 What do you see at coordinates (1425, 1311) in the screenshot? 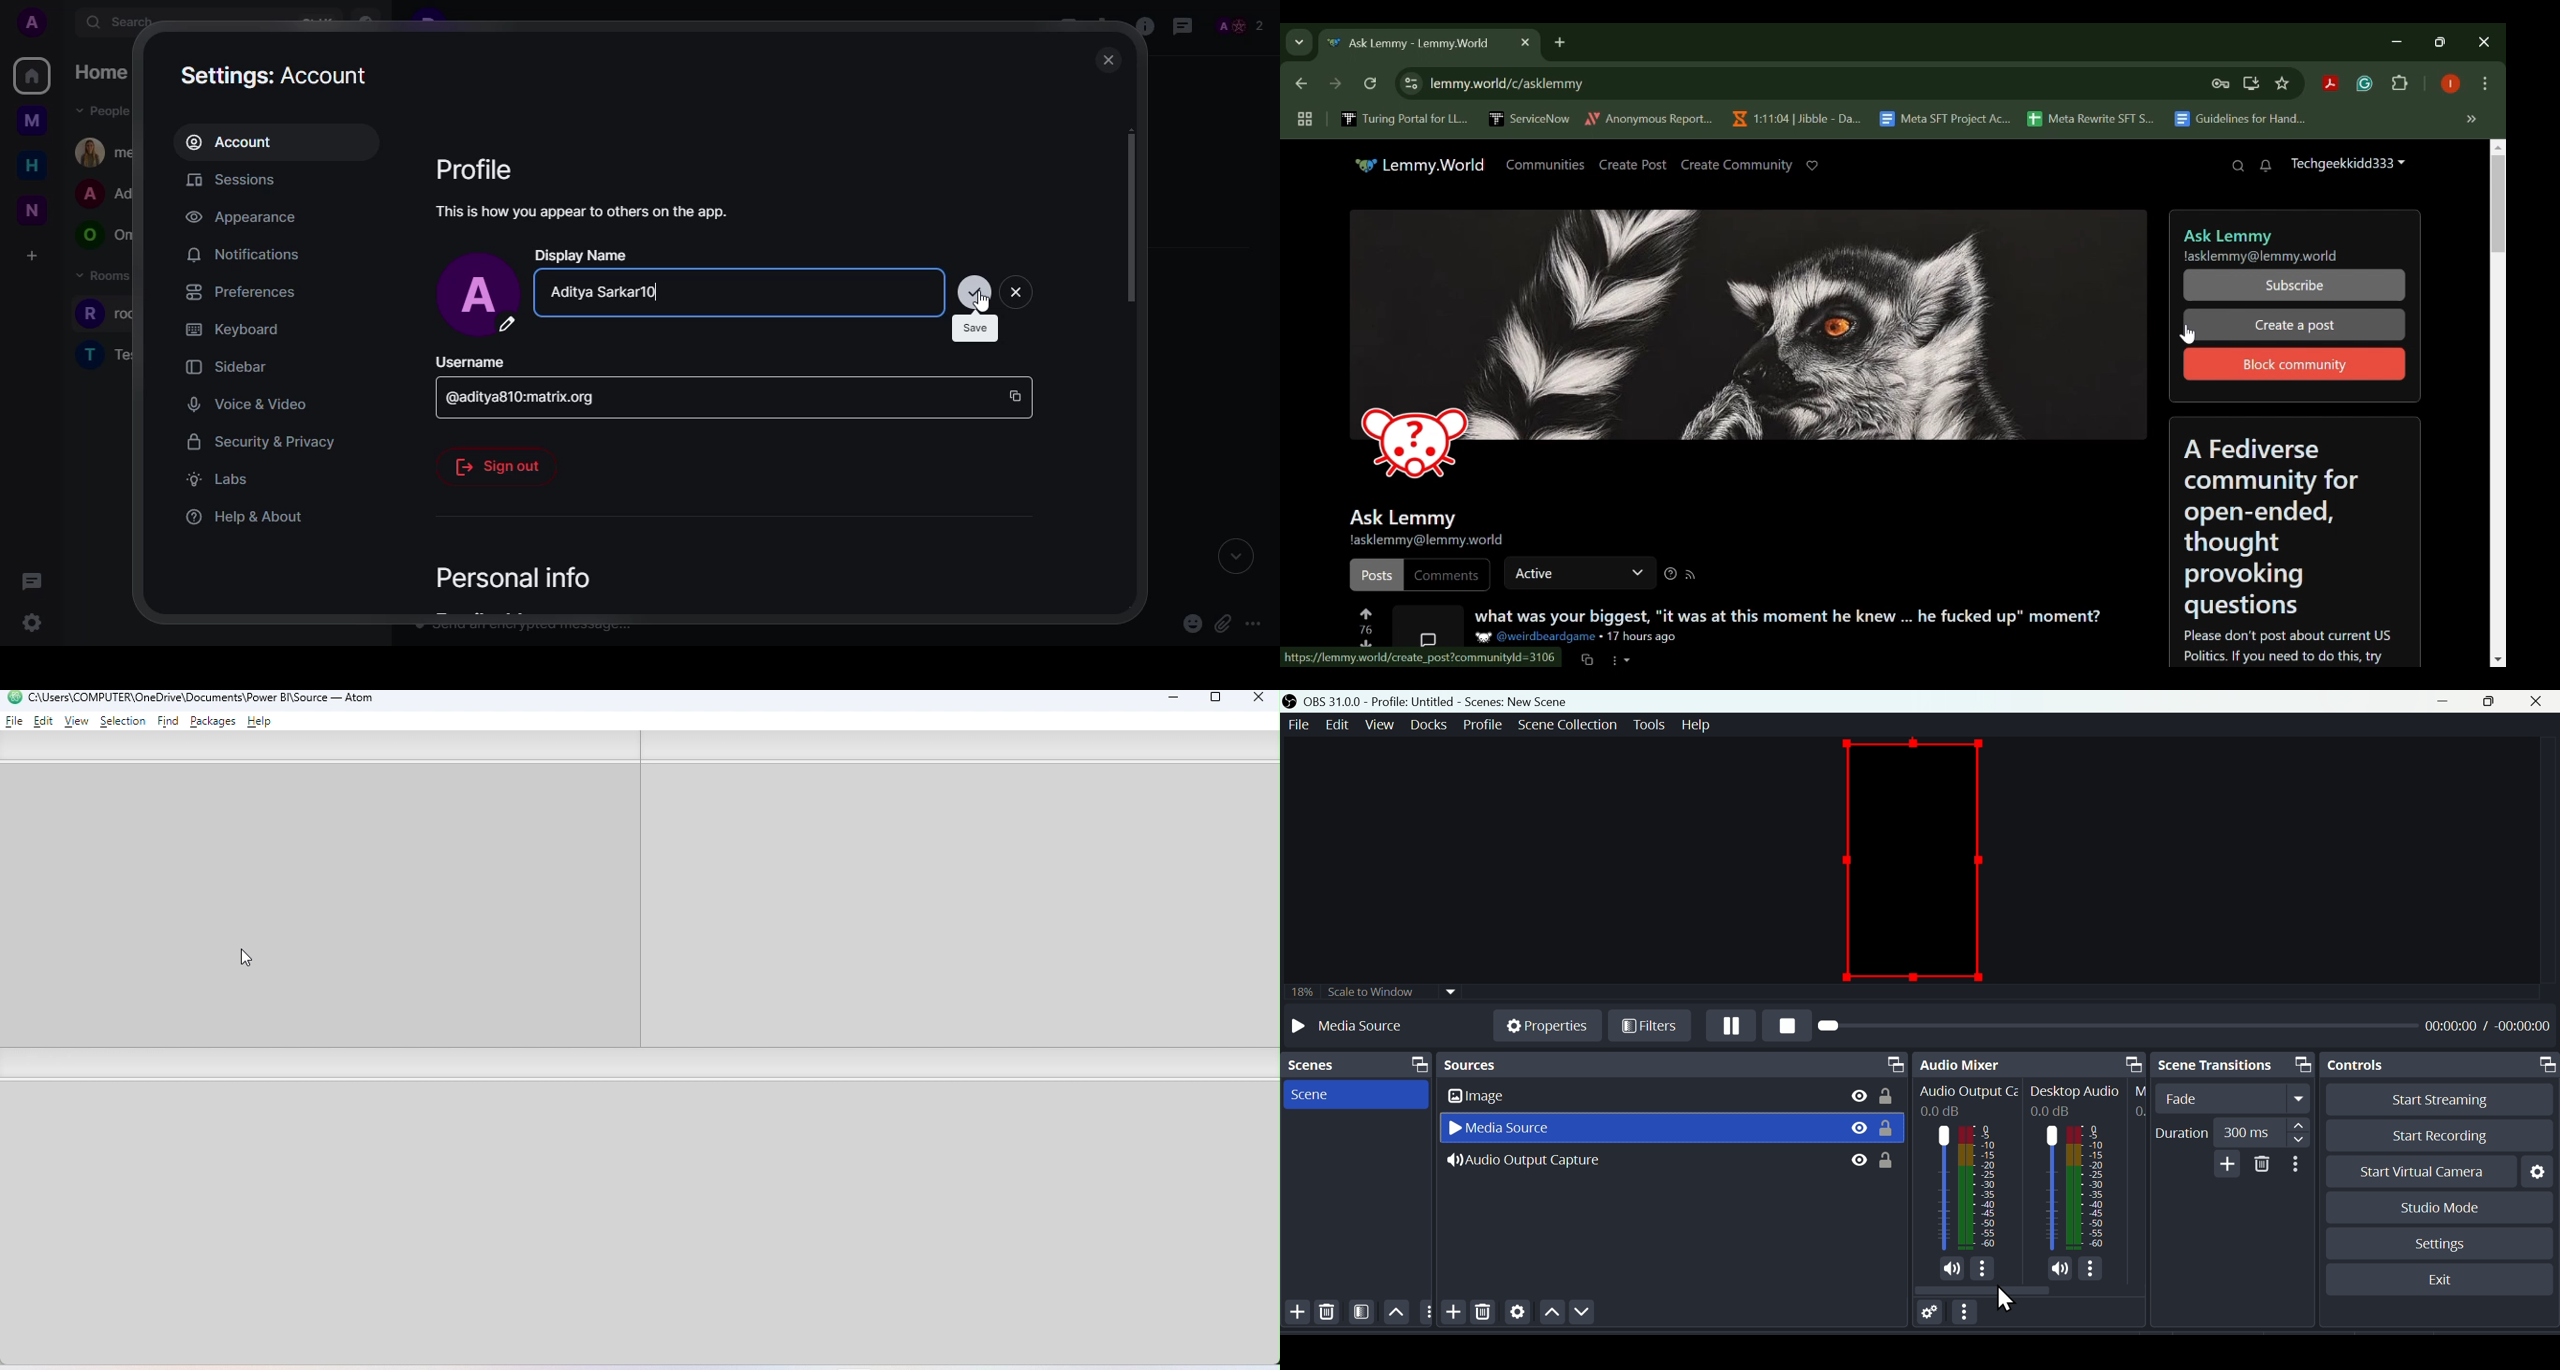
I see `options` at bounding box center [1425, 1311].